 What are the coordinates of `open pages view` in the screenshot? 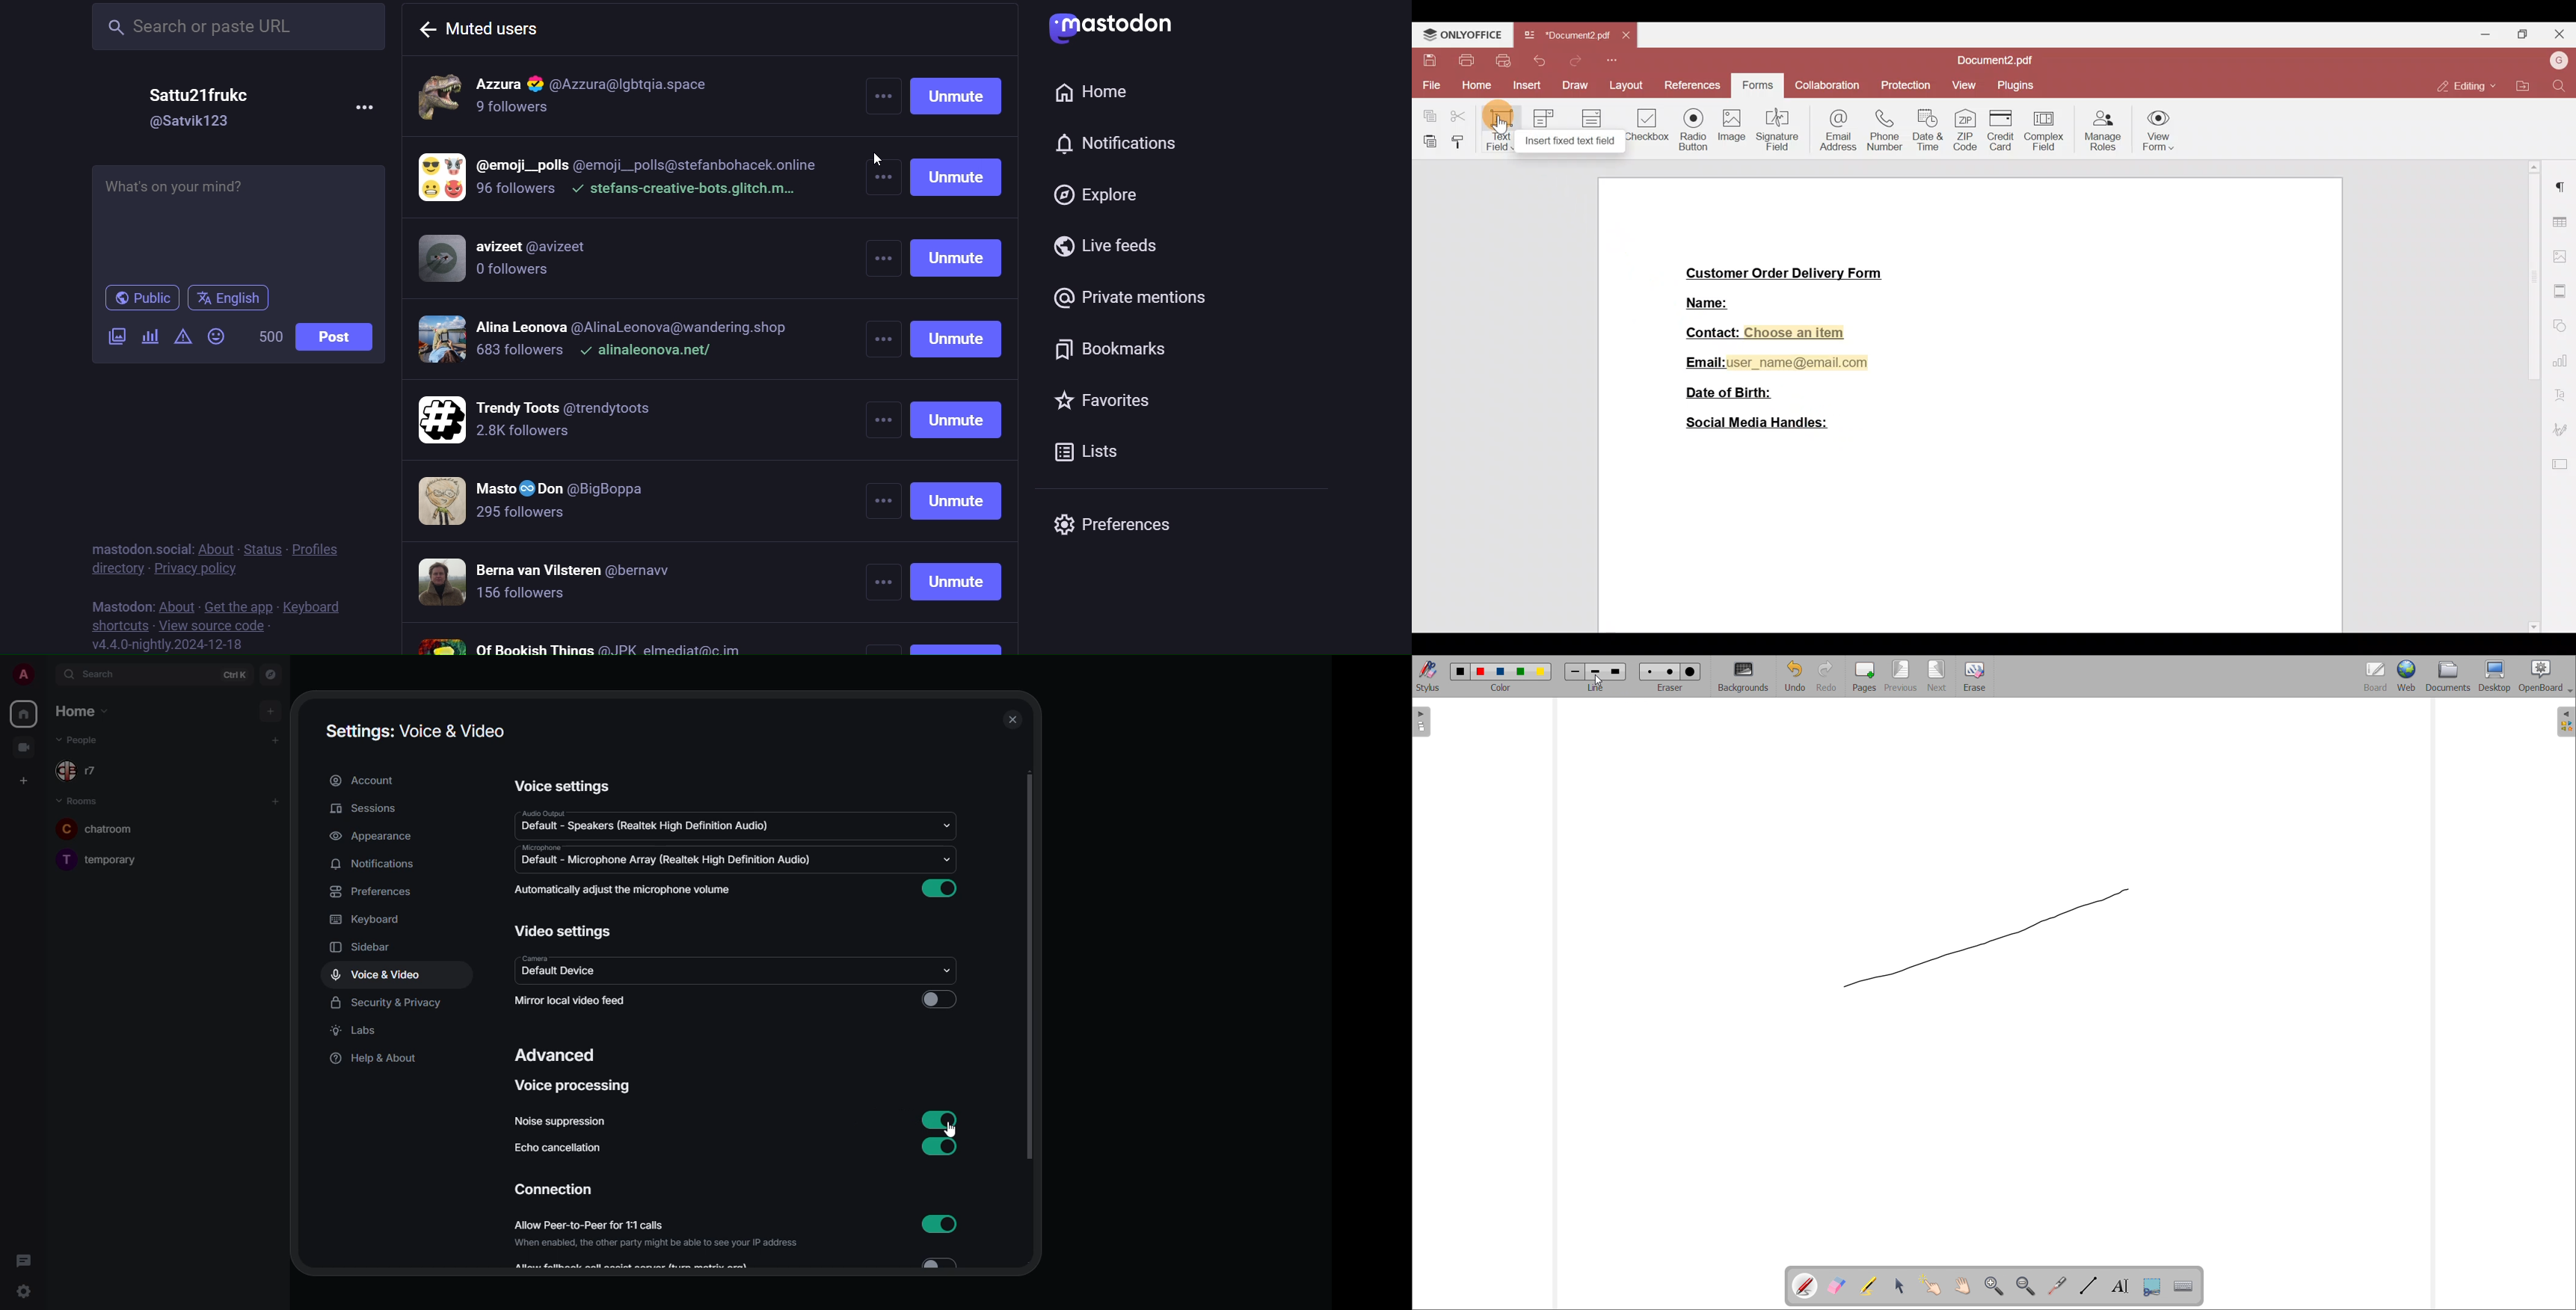 It's located at (1422, 722).